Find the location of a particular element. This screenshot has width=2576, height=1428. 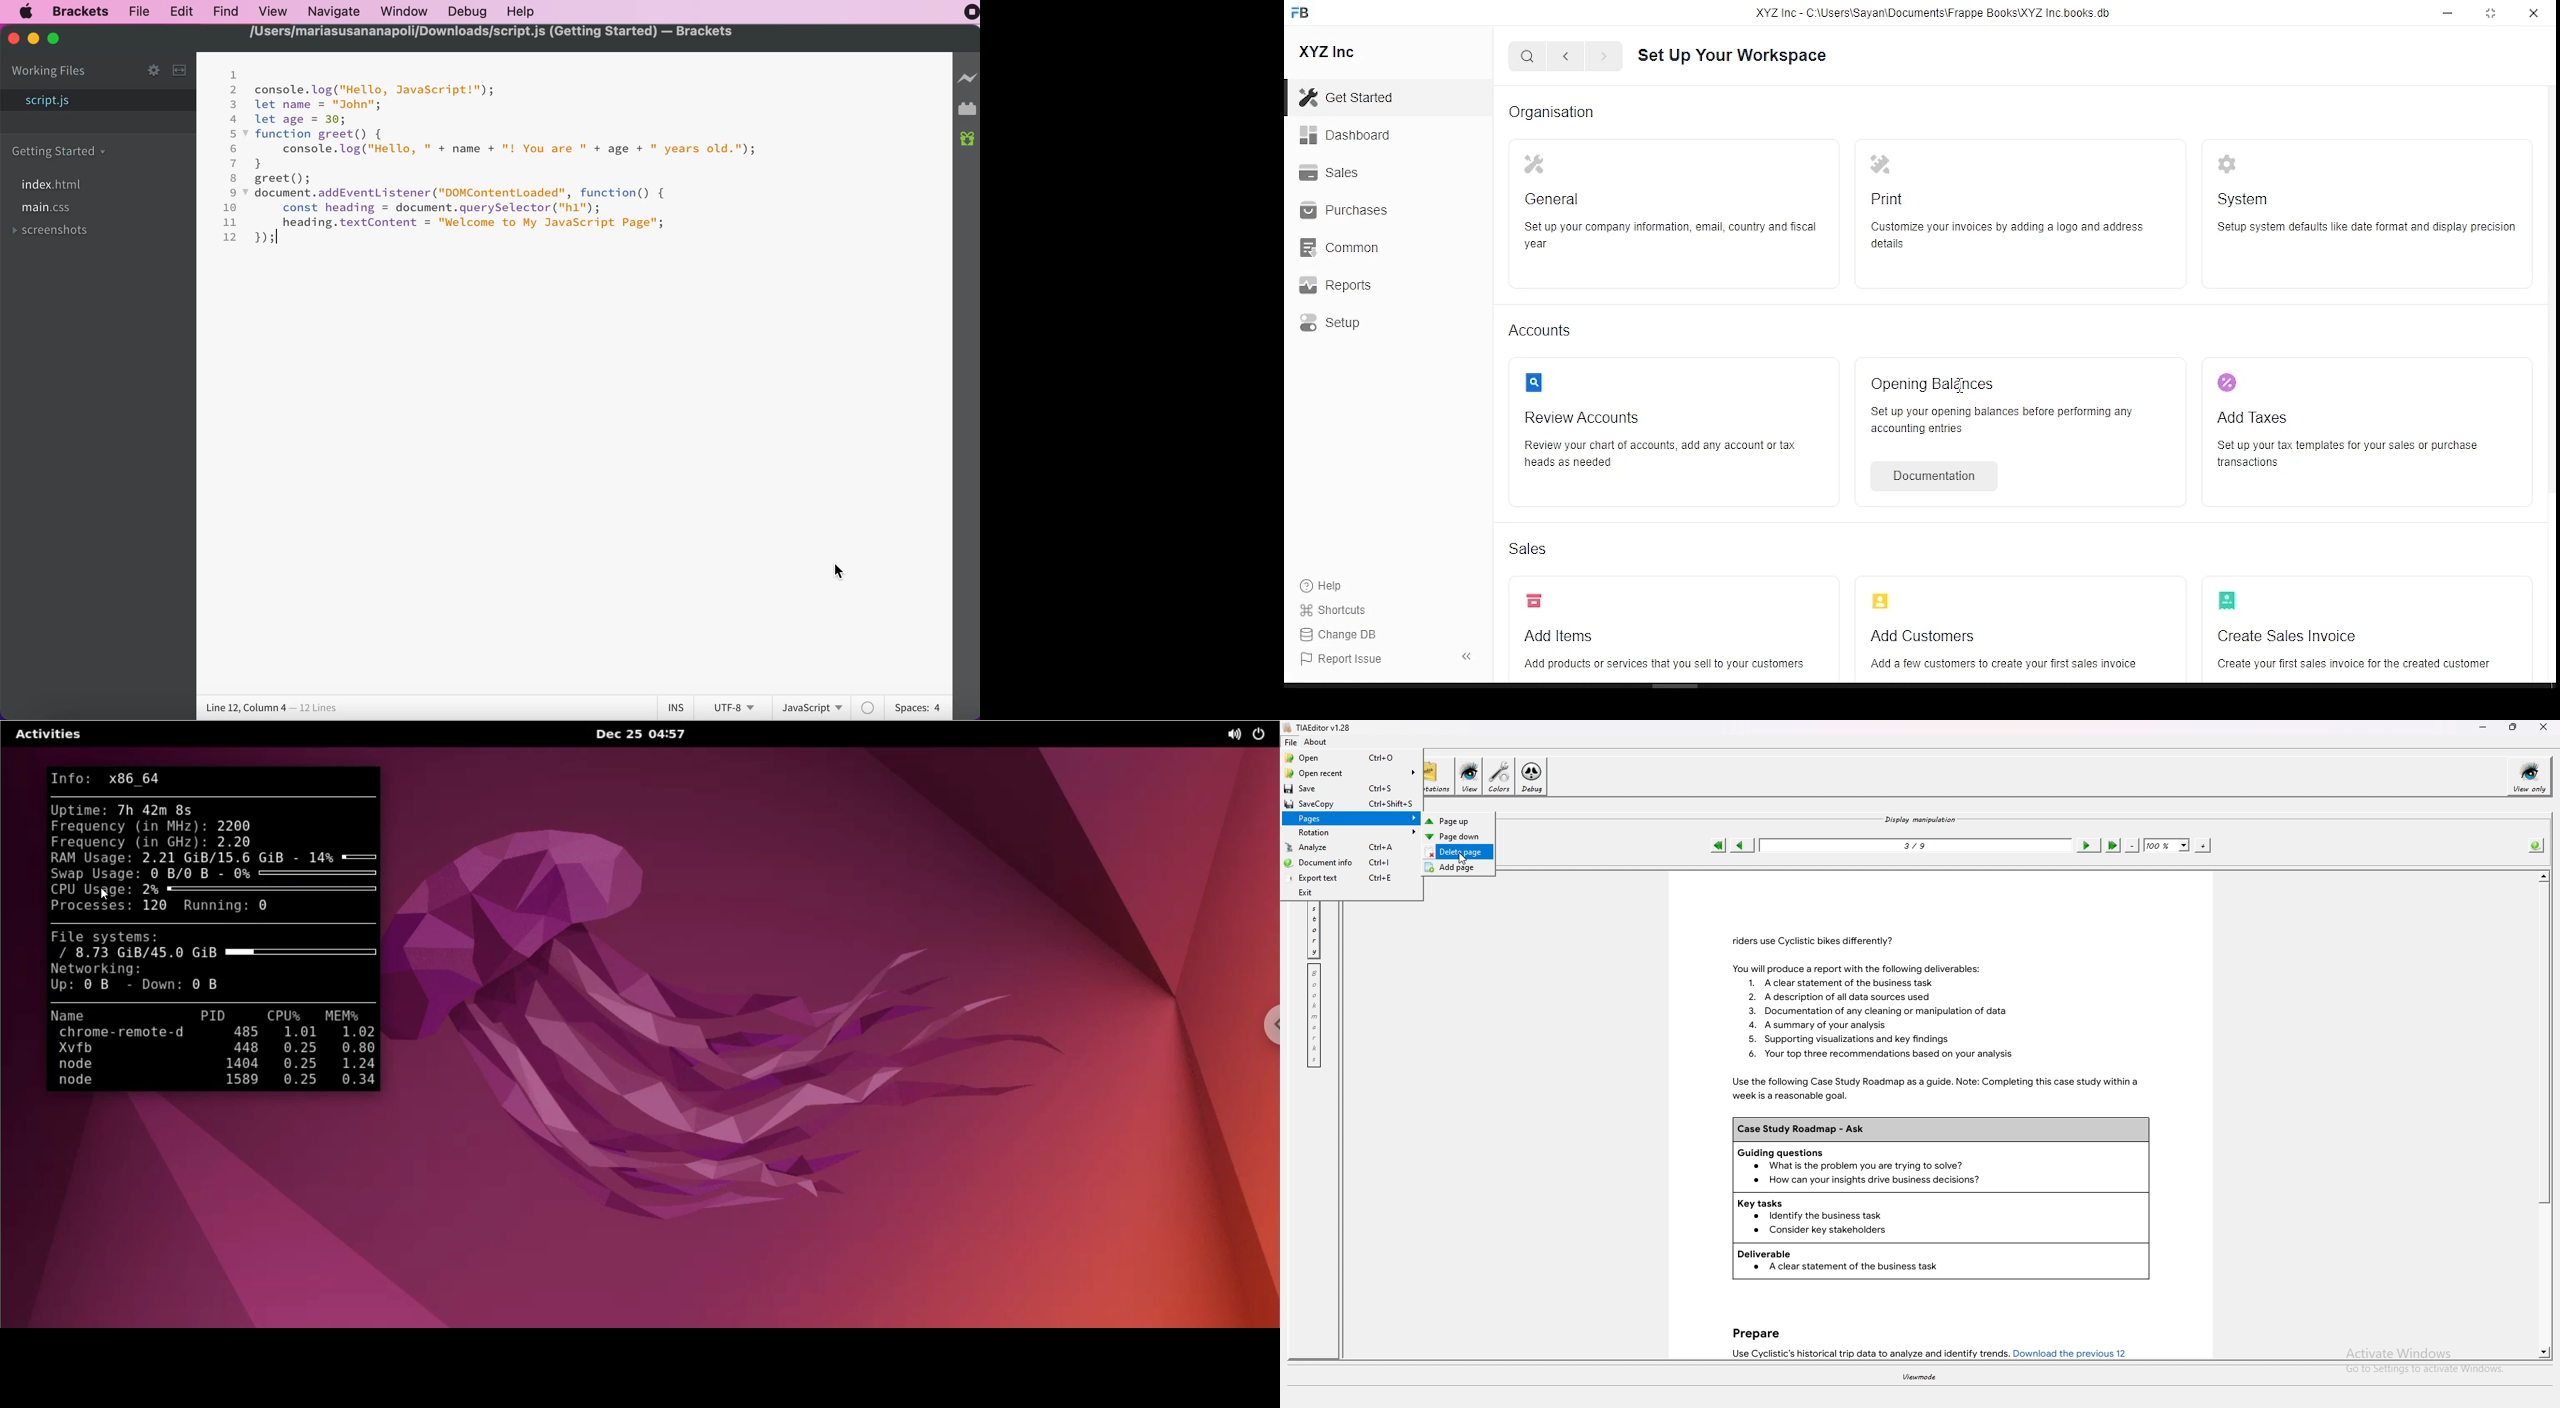

7 is located at coordinates (234, 163).